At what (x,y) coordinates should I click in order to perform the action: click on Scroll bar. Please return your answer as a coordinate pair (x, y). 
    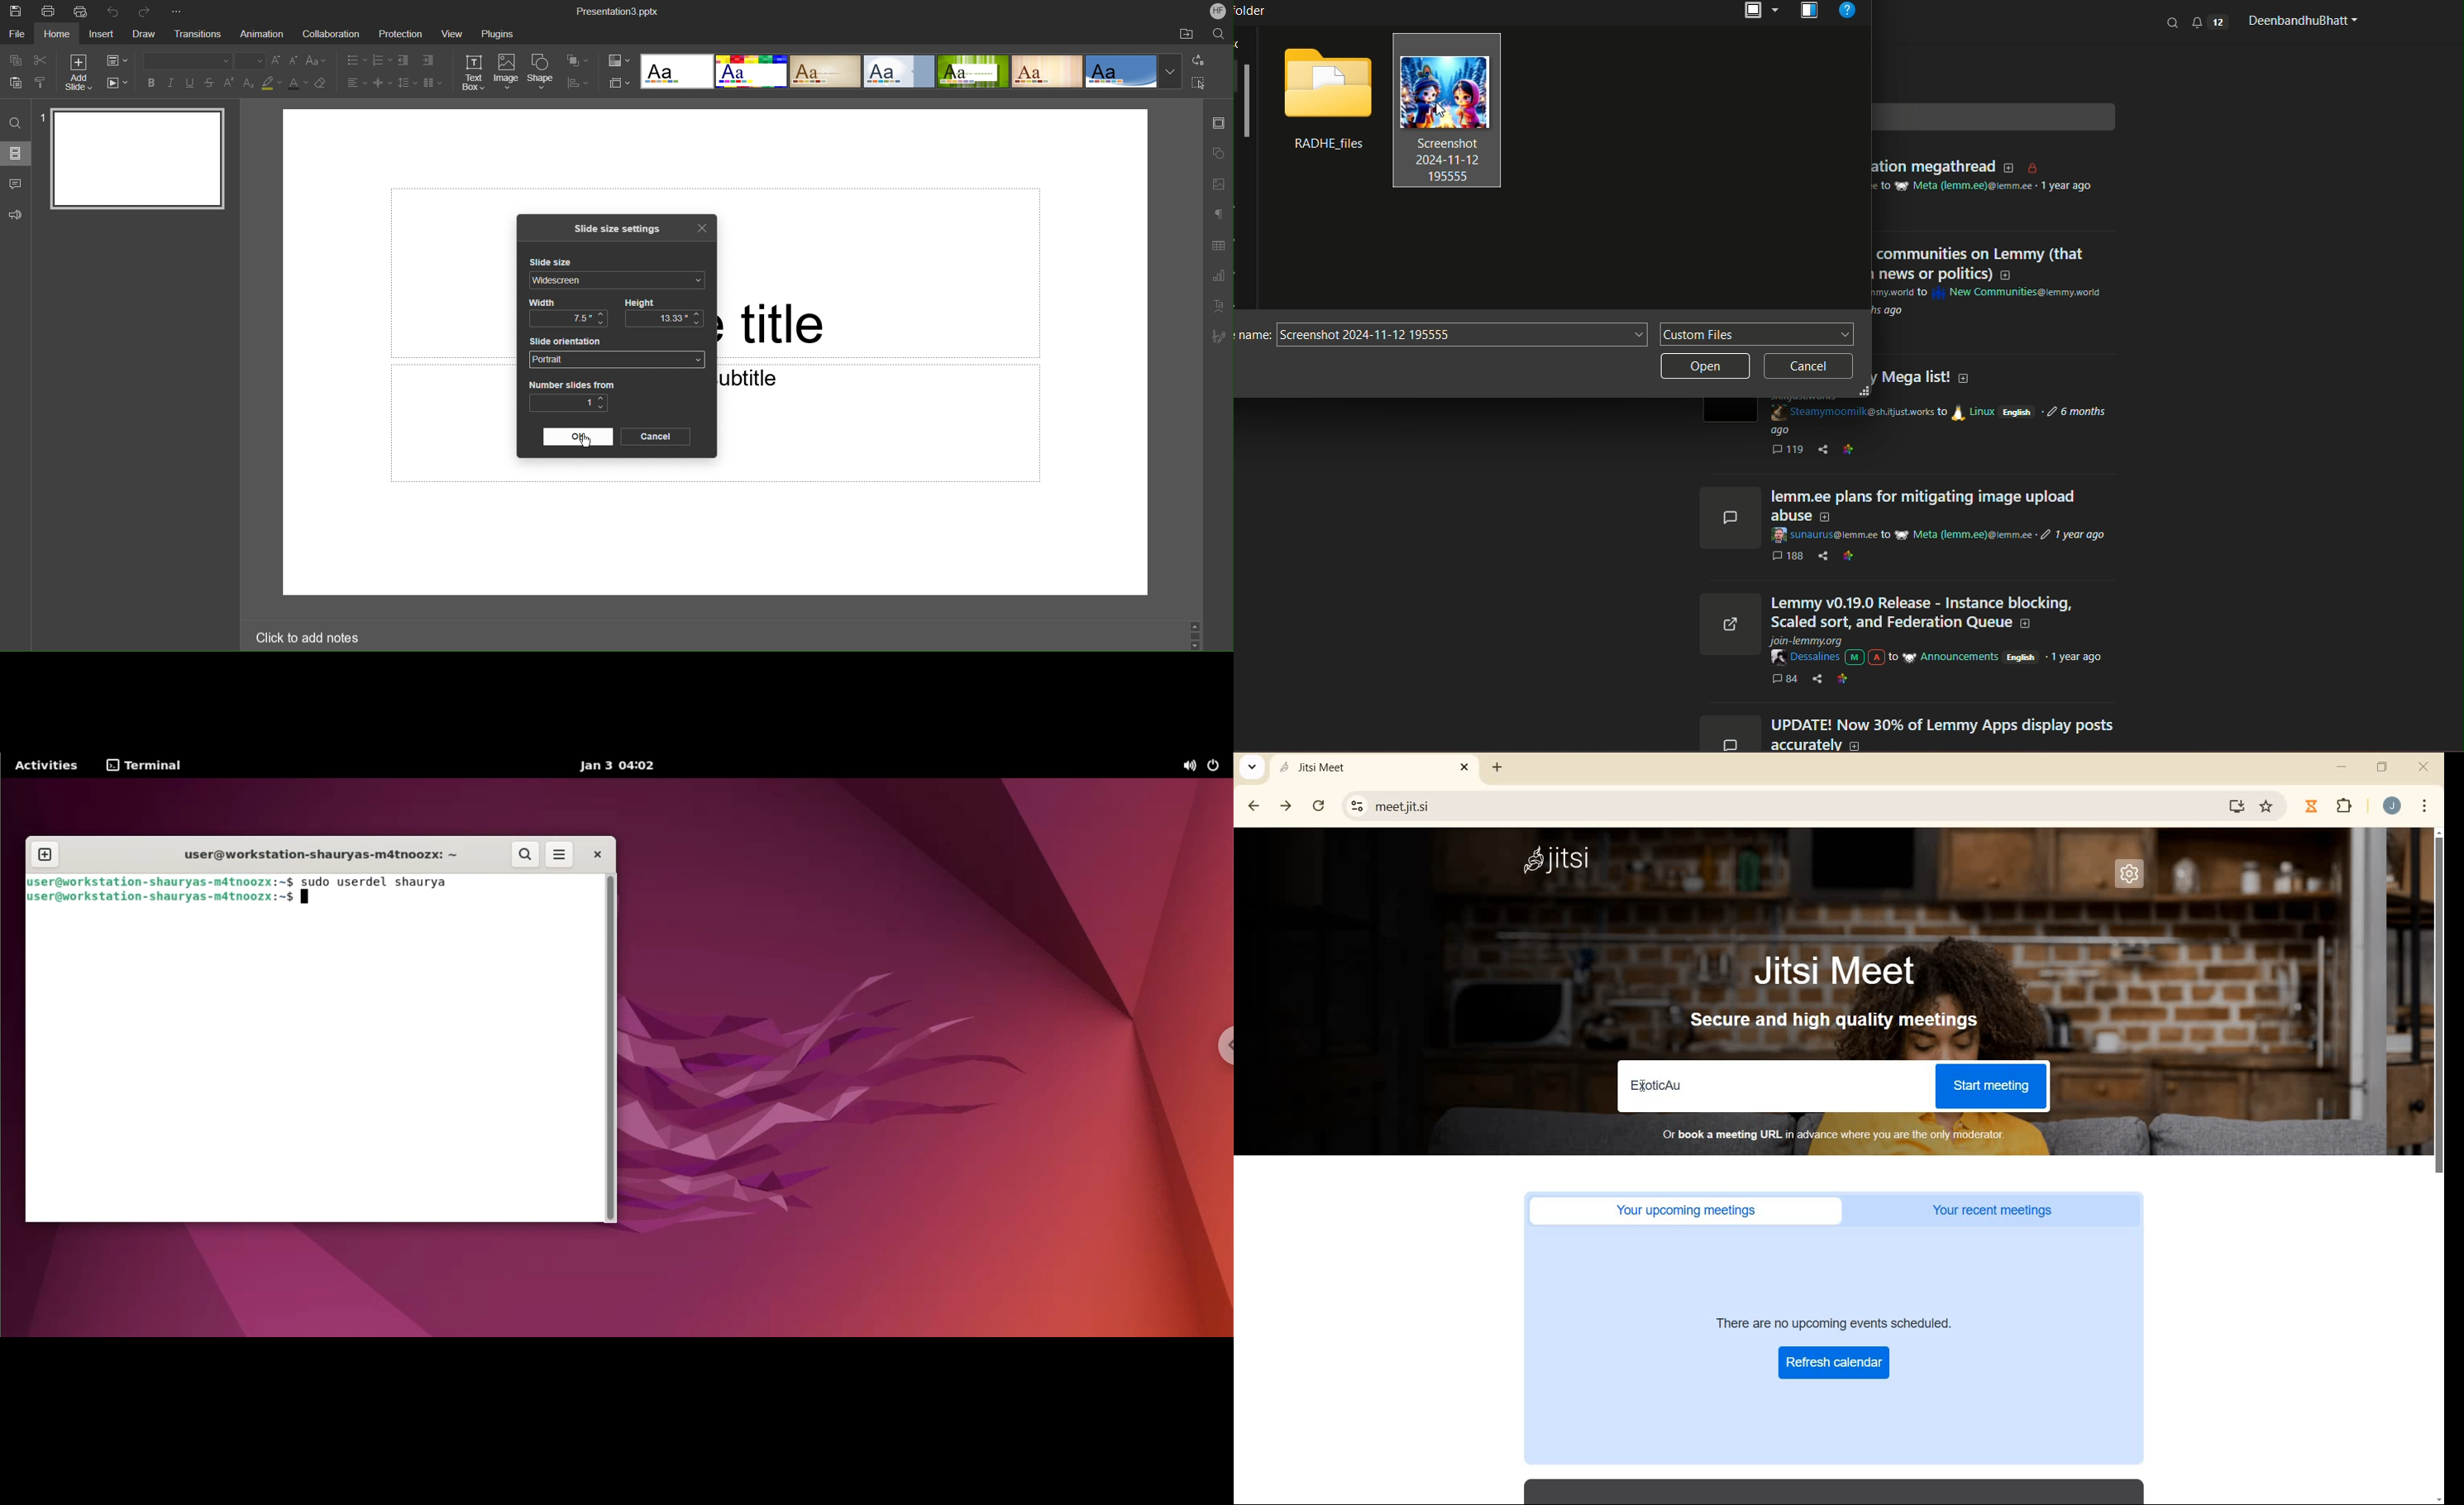
    Looking at the image, I should click on (1195, 633).